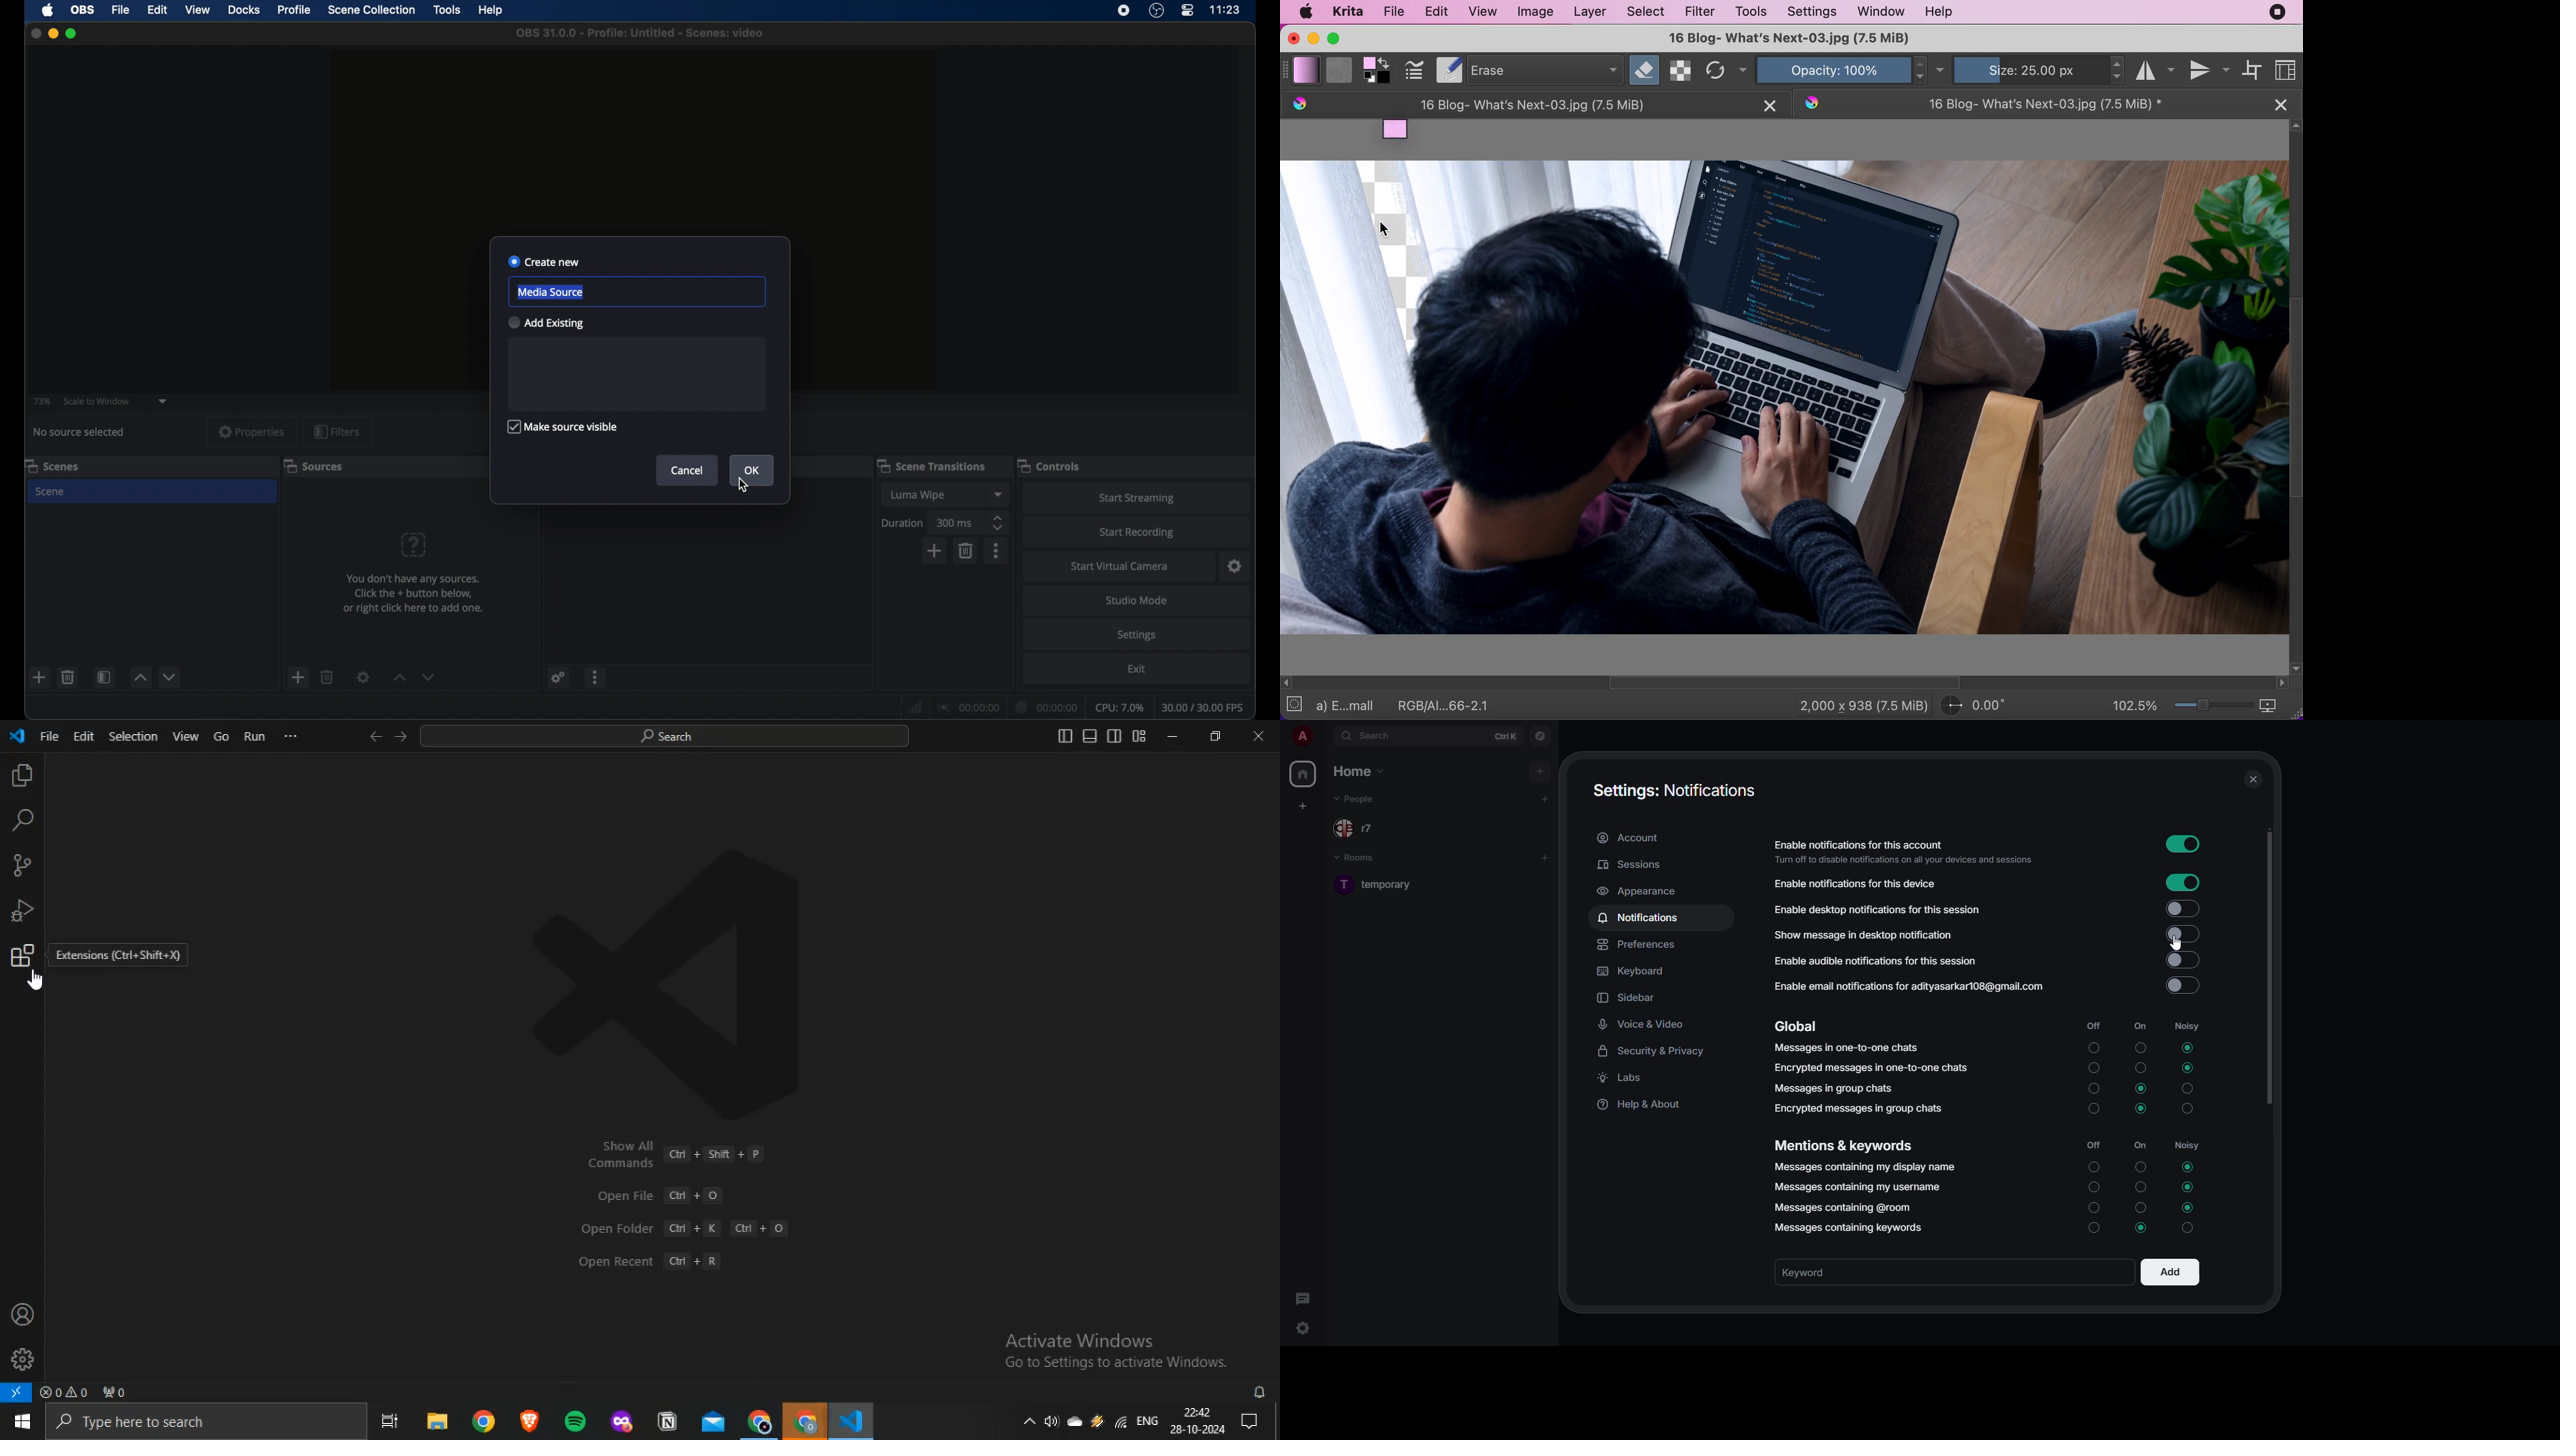 Image resolution: width=2576 pixels, height=1456 pixels. I want to click on enable notifications for this device, so click(1855, 884).